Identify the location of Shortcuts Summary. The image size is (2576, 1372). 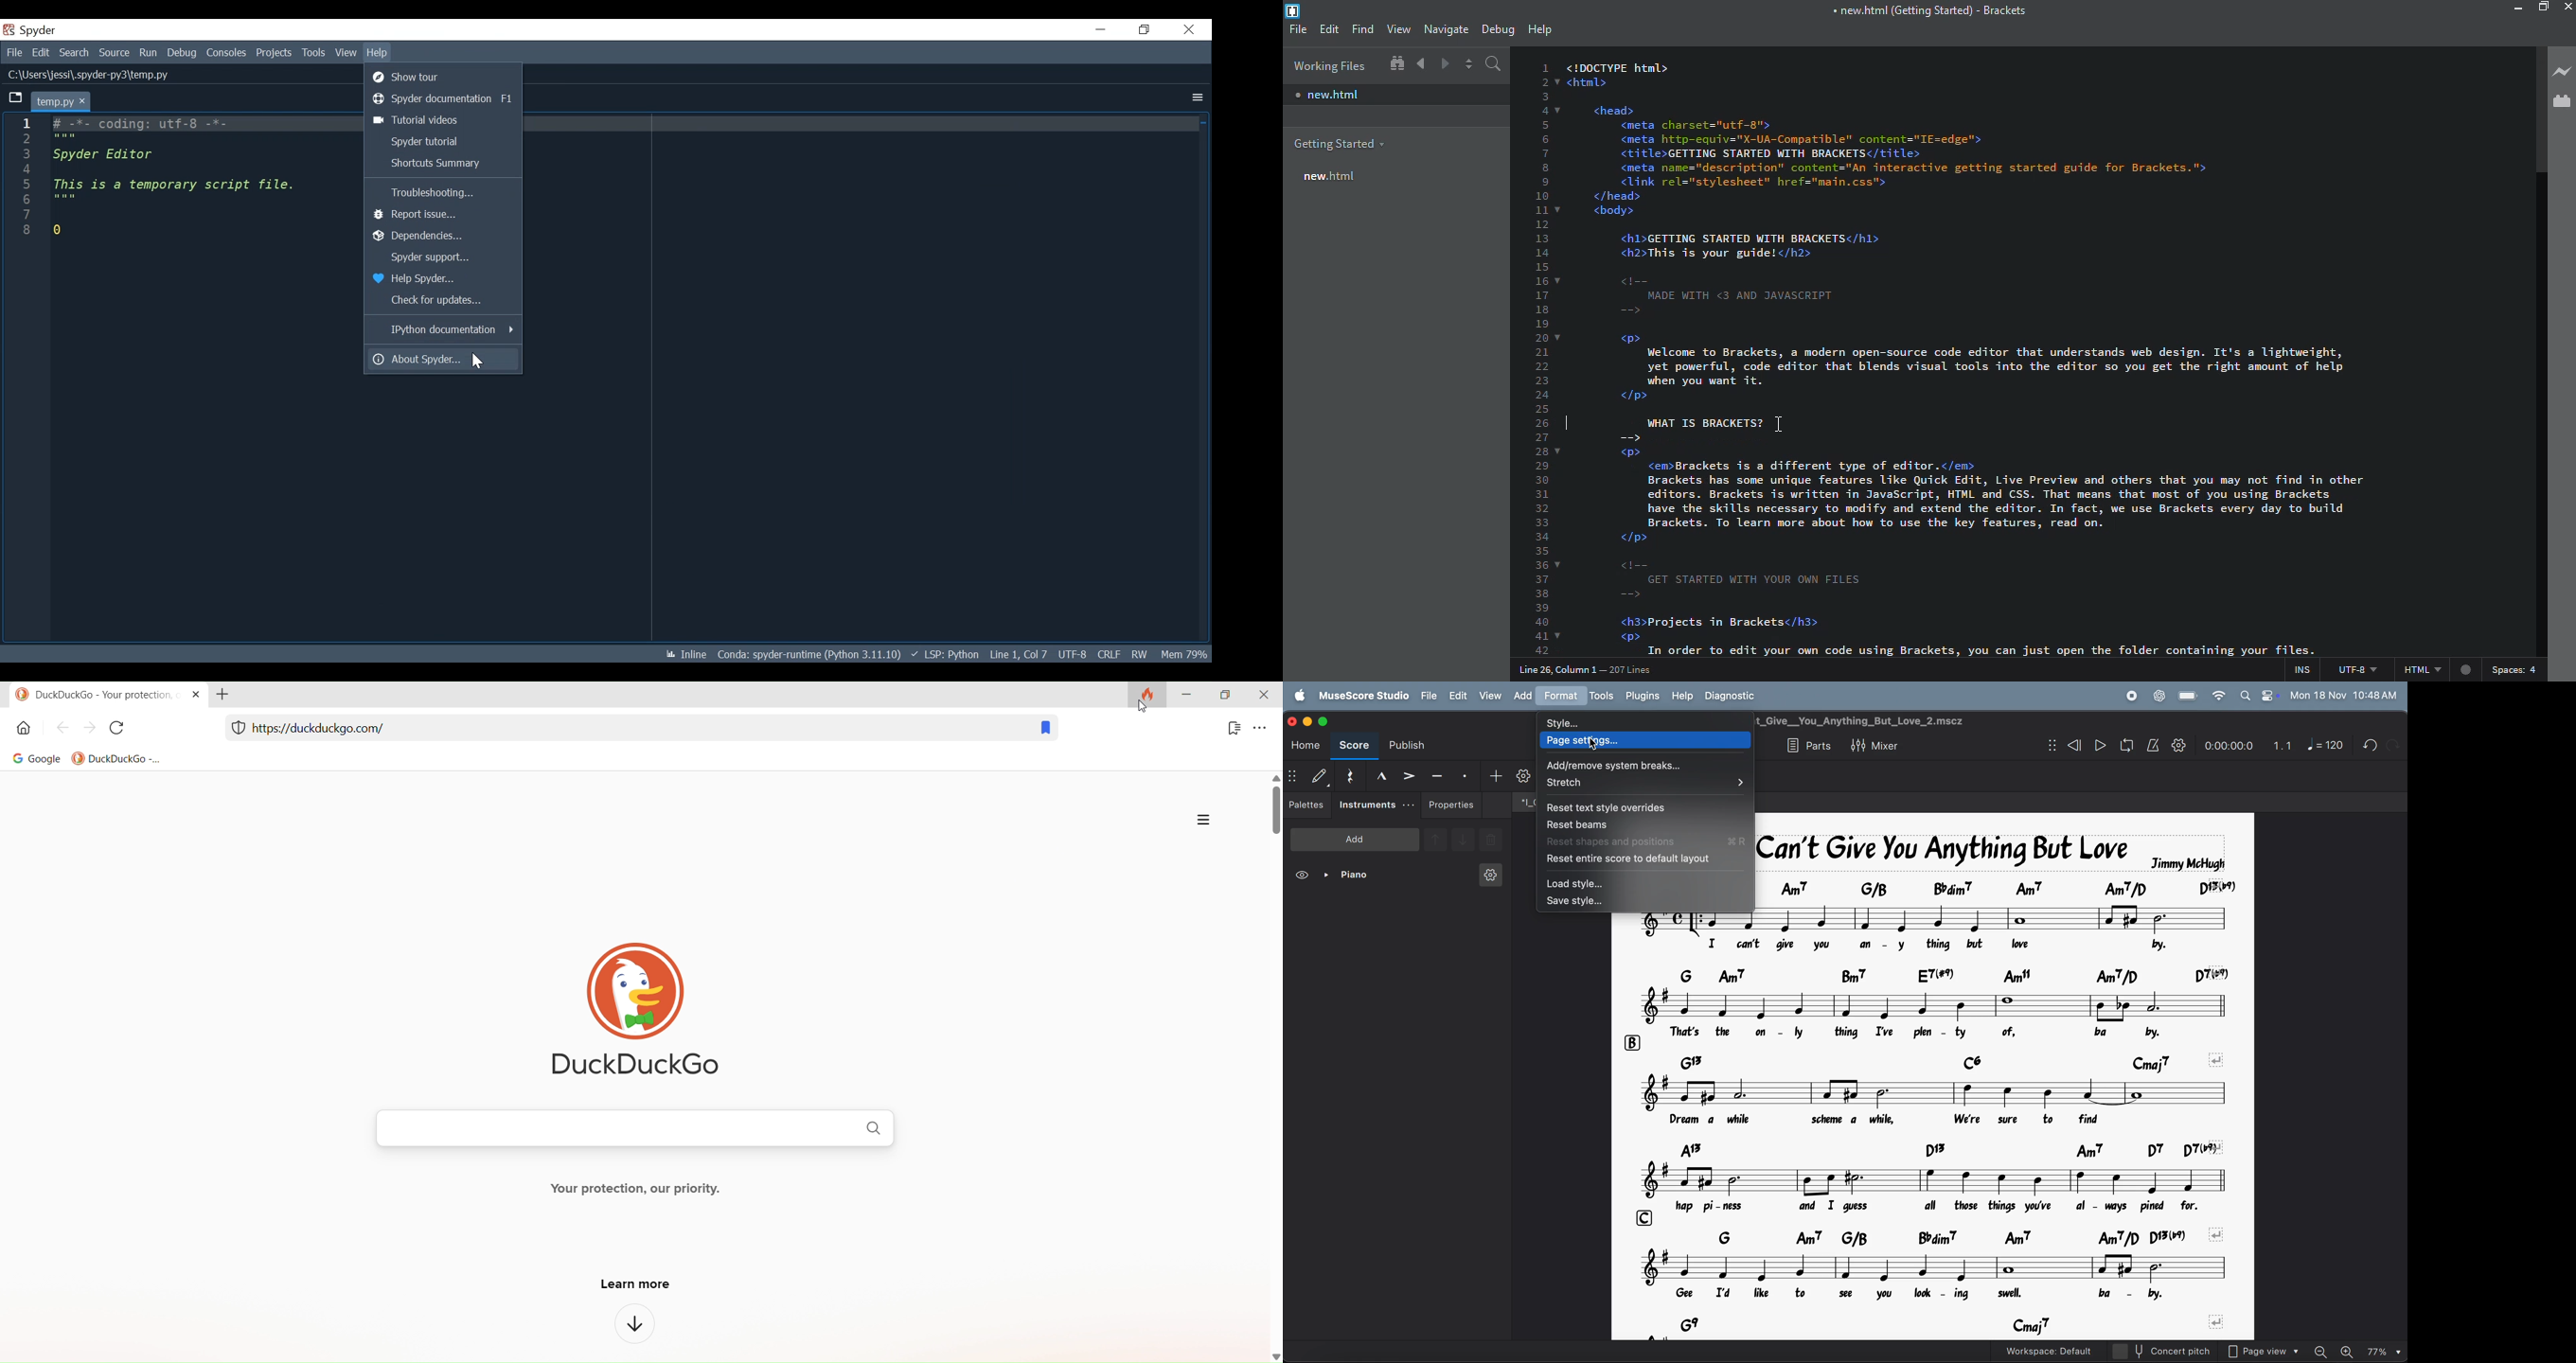
(444, 163).